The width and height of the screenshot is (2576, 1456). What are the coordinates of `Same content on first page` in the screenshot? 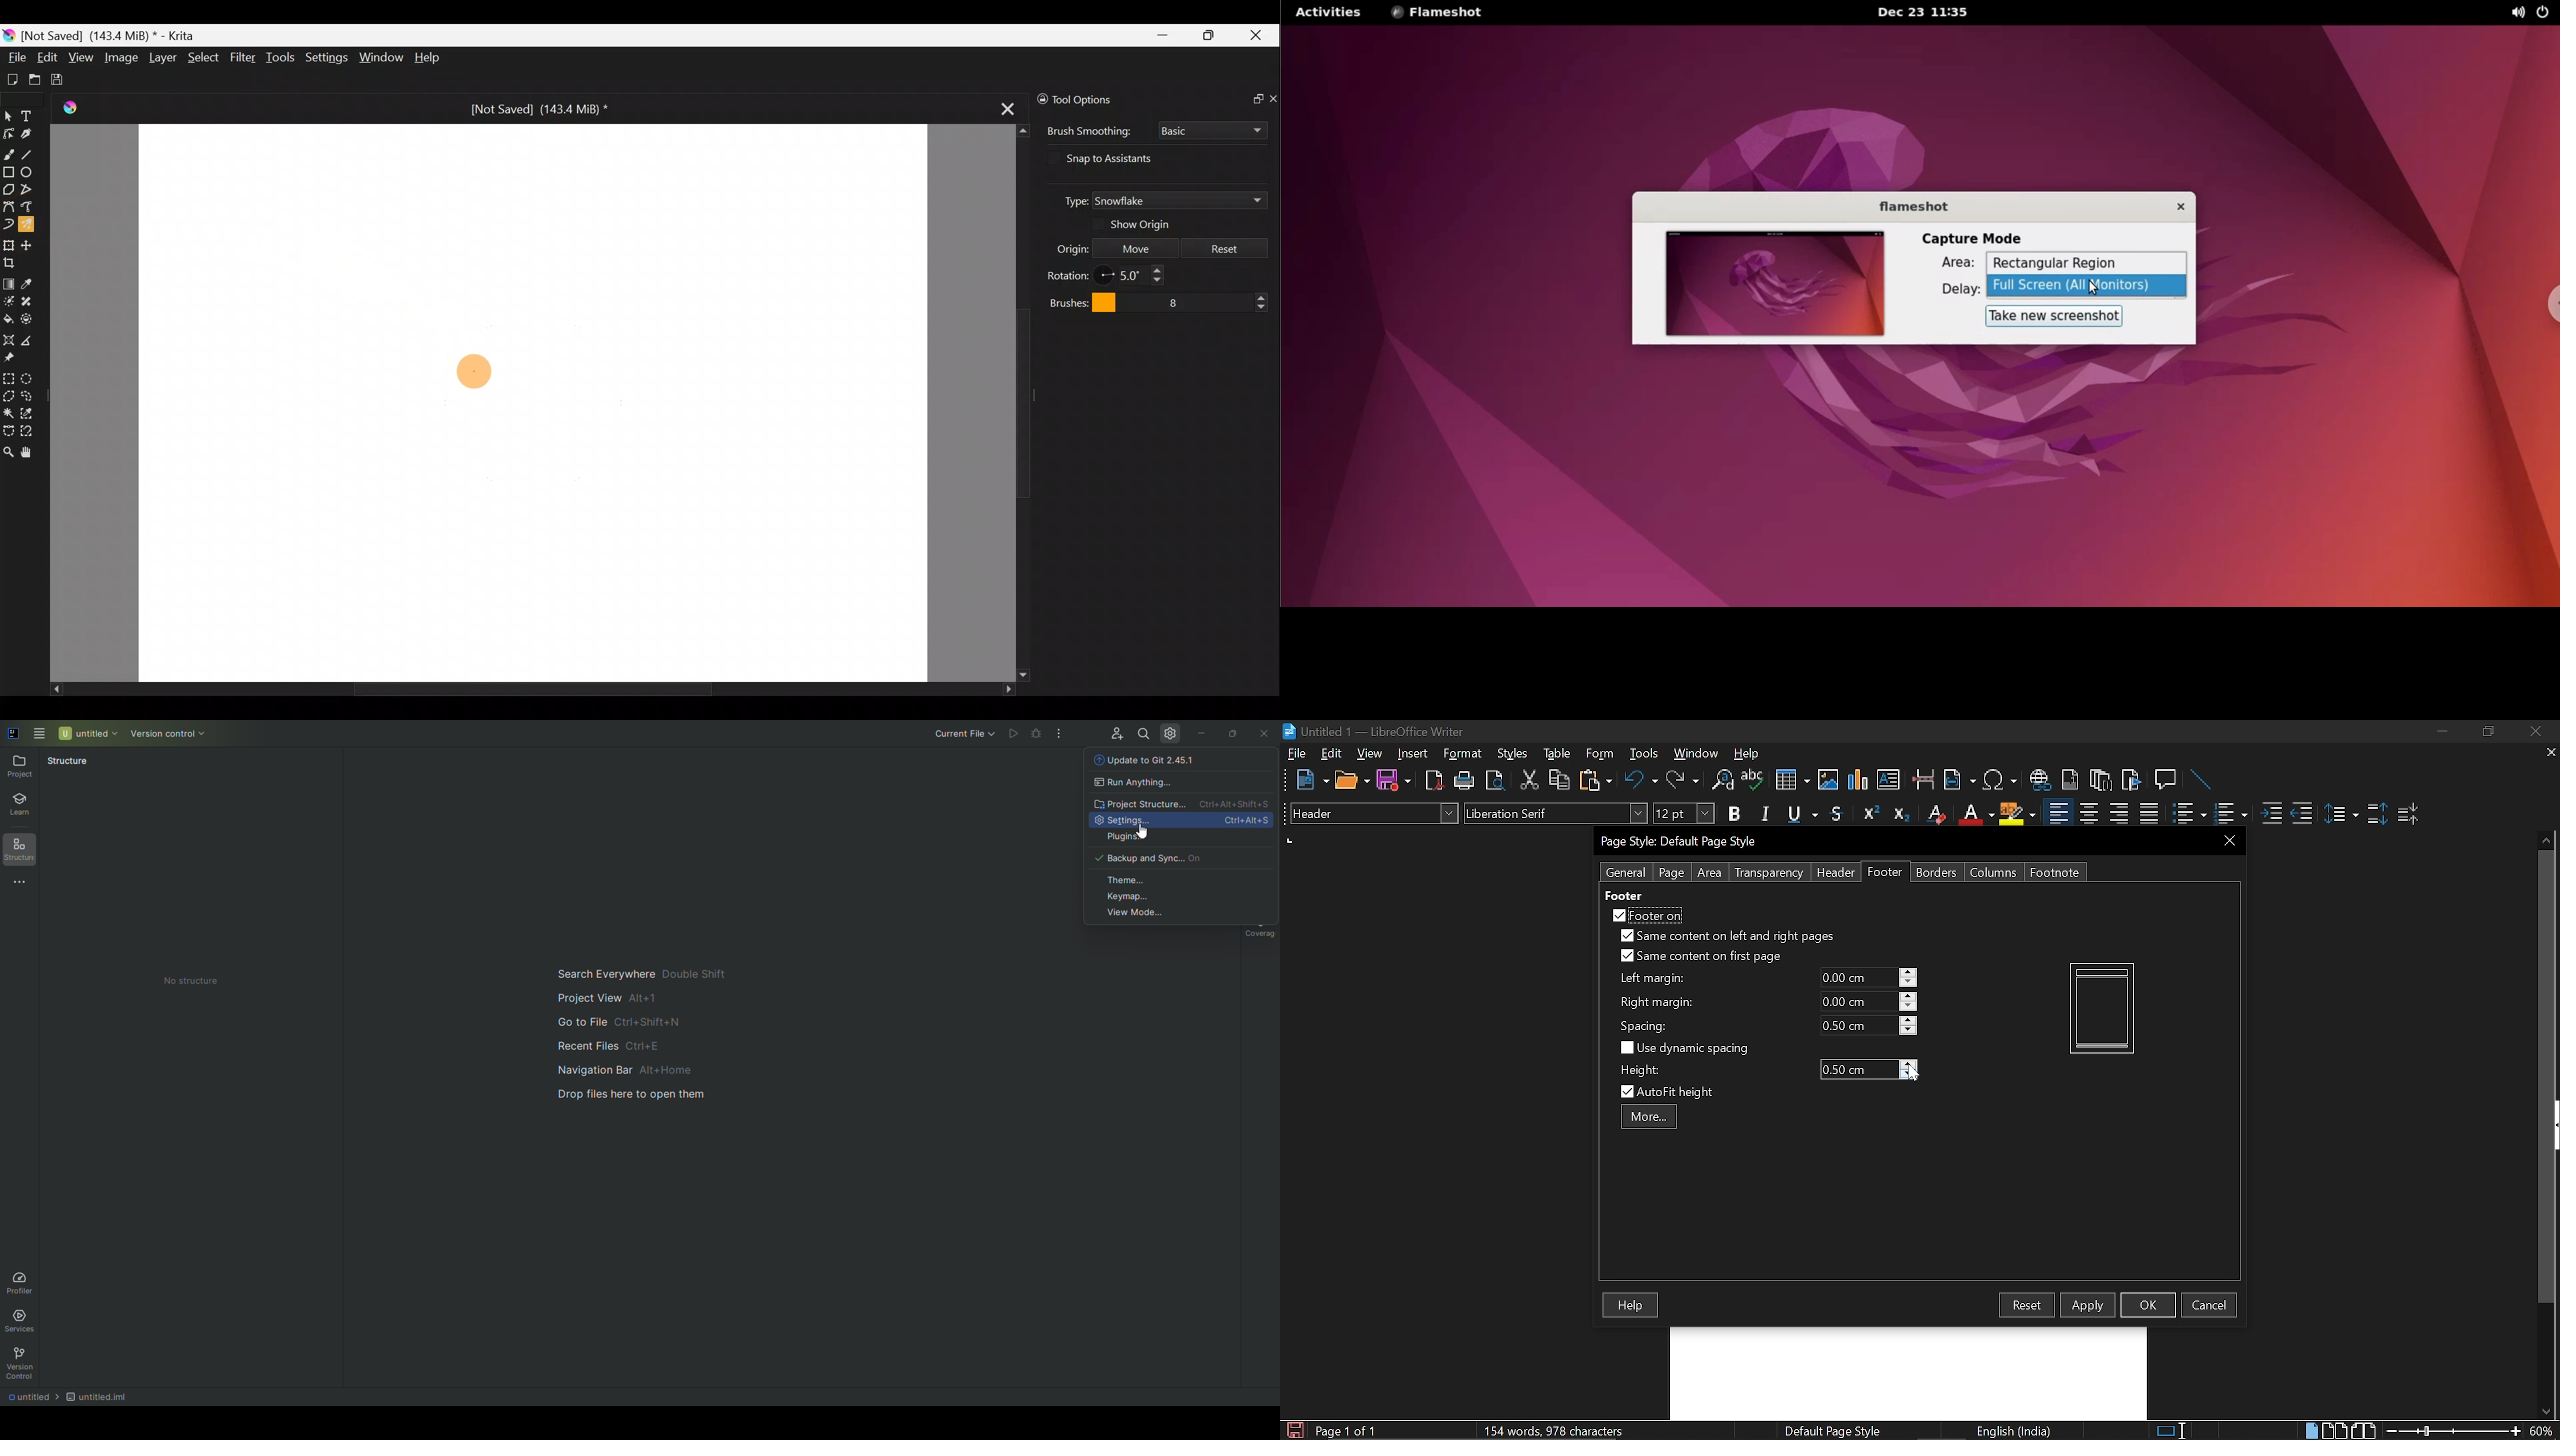 It's located at (1702, 957).